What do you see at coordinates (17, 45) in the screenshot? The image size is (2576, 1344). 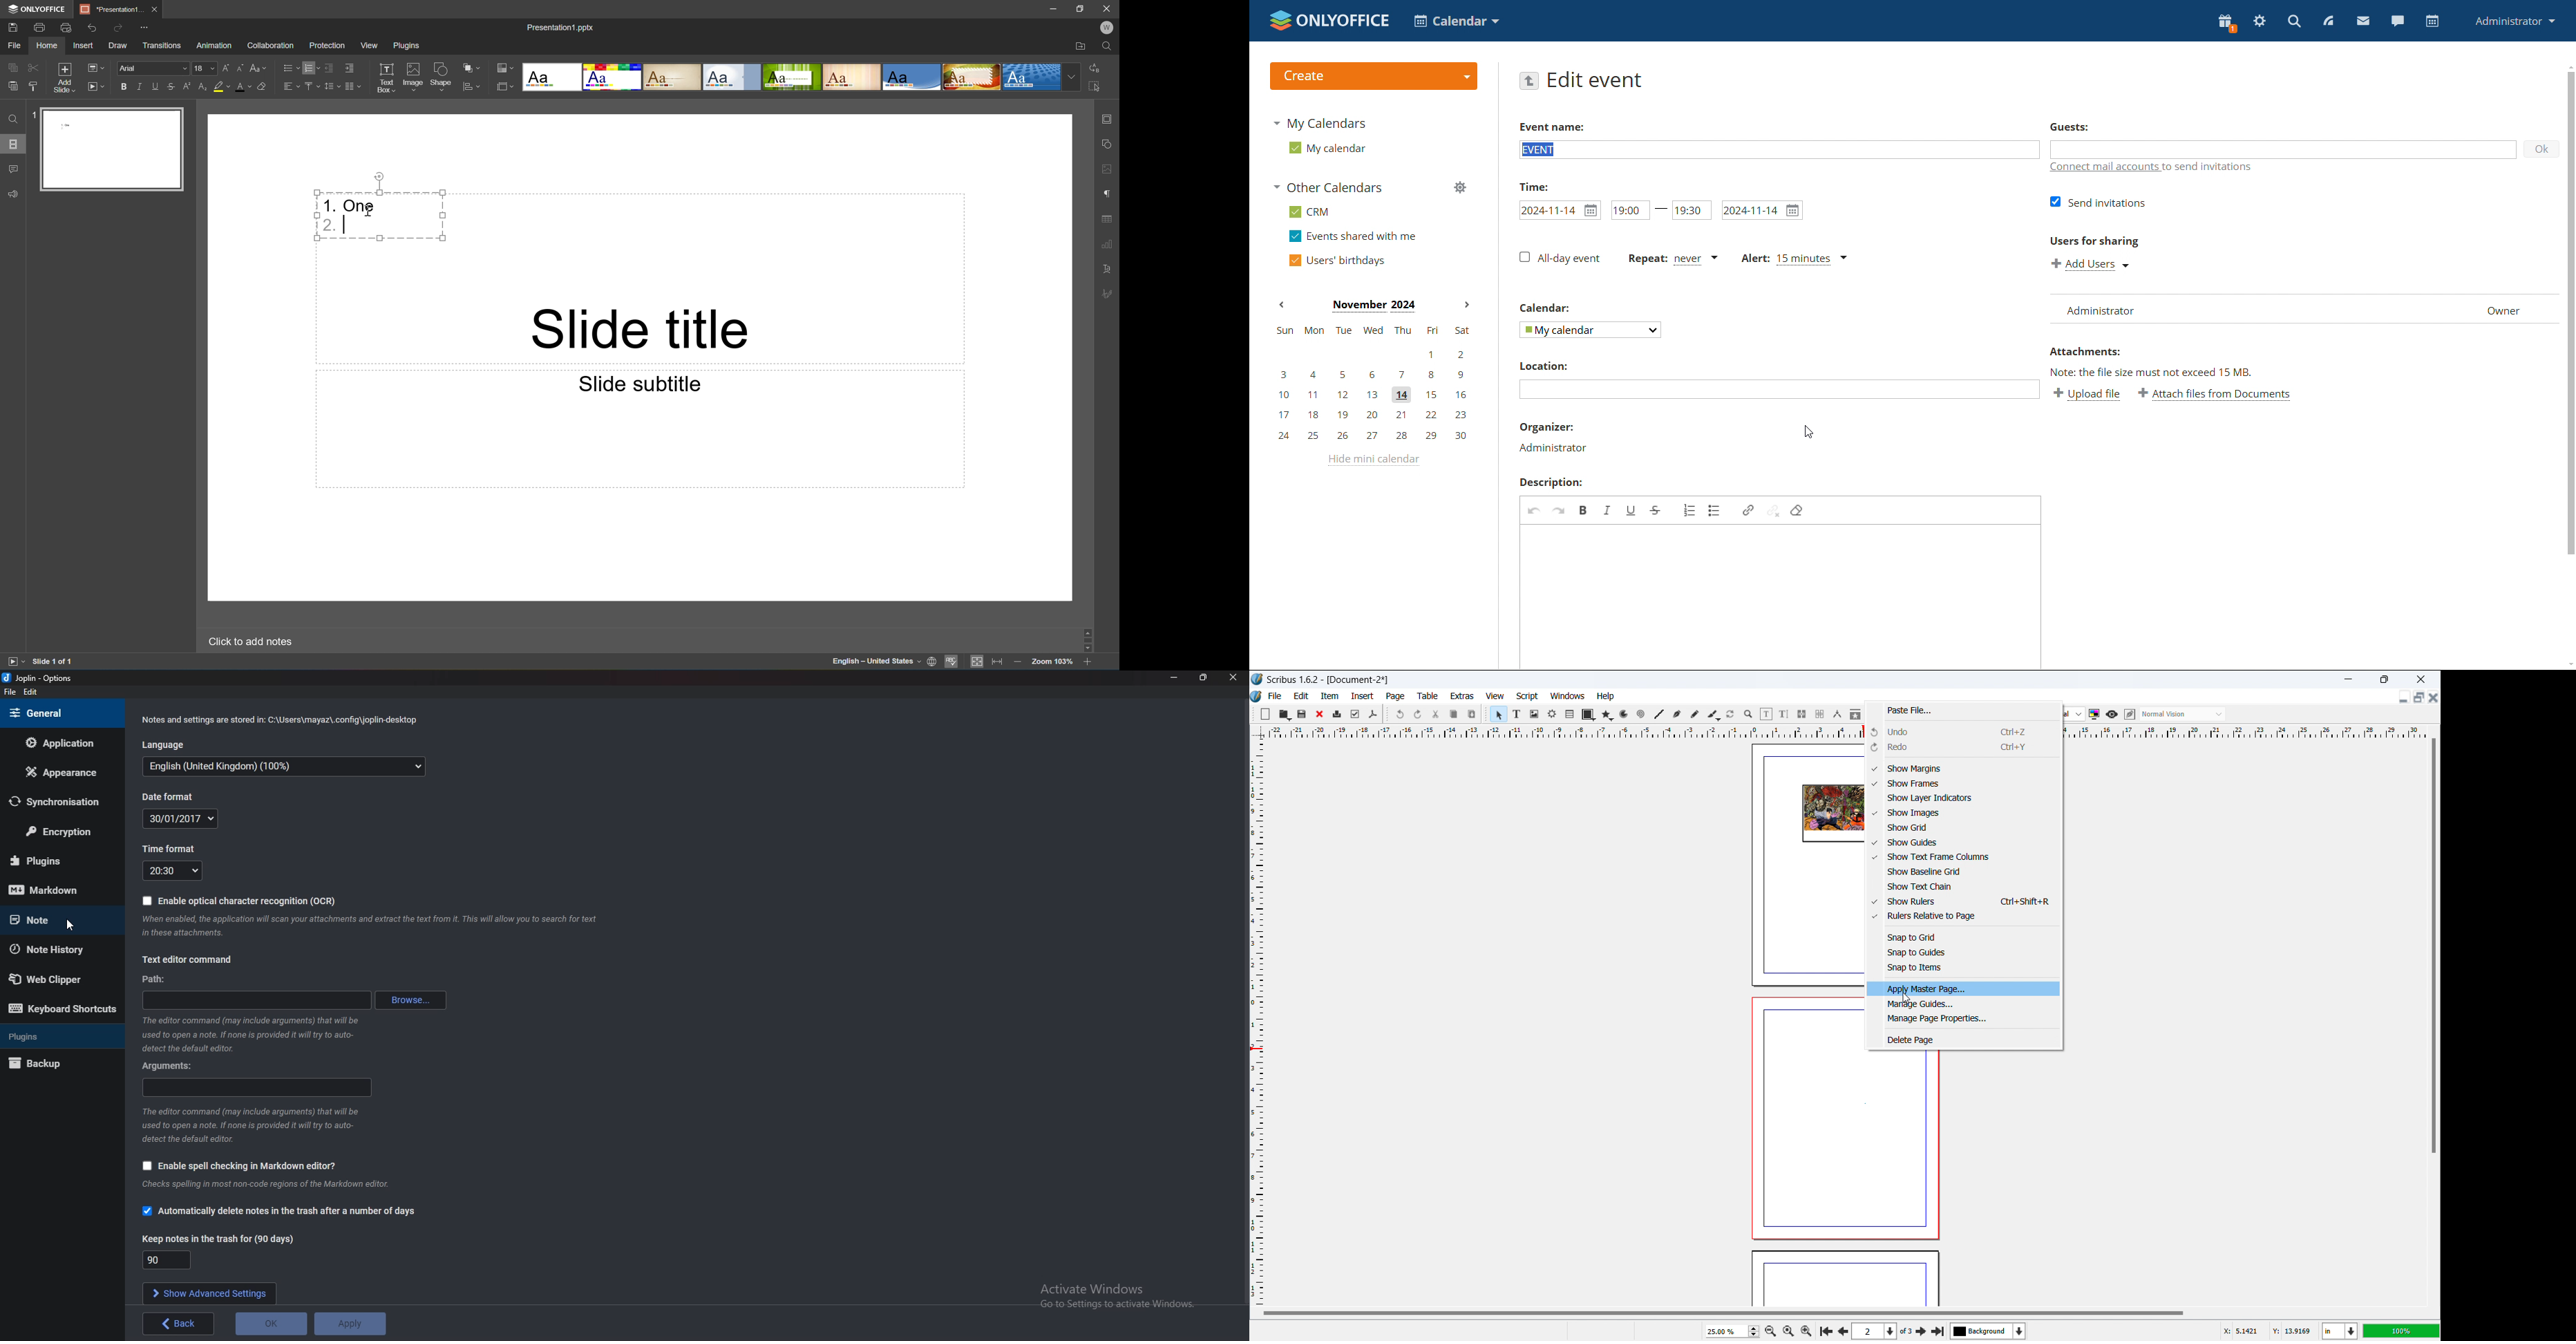 I see `File` at bounding box center [17, 45].